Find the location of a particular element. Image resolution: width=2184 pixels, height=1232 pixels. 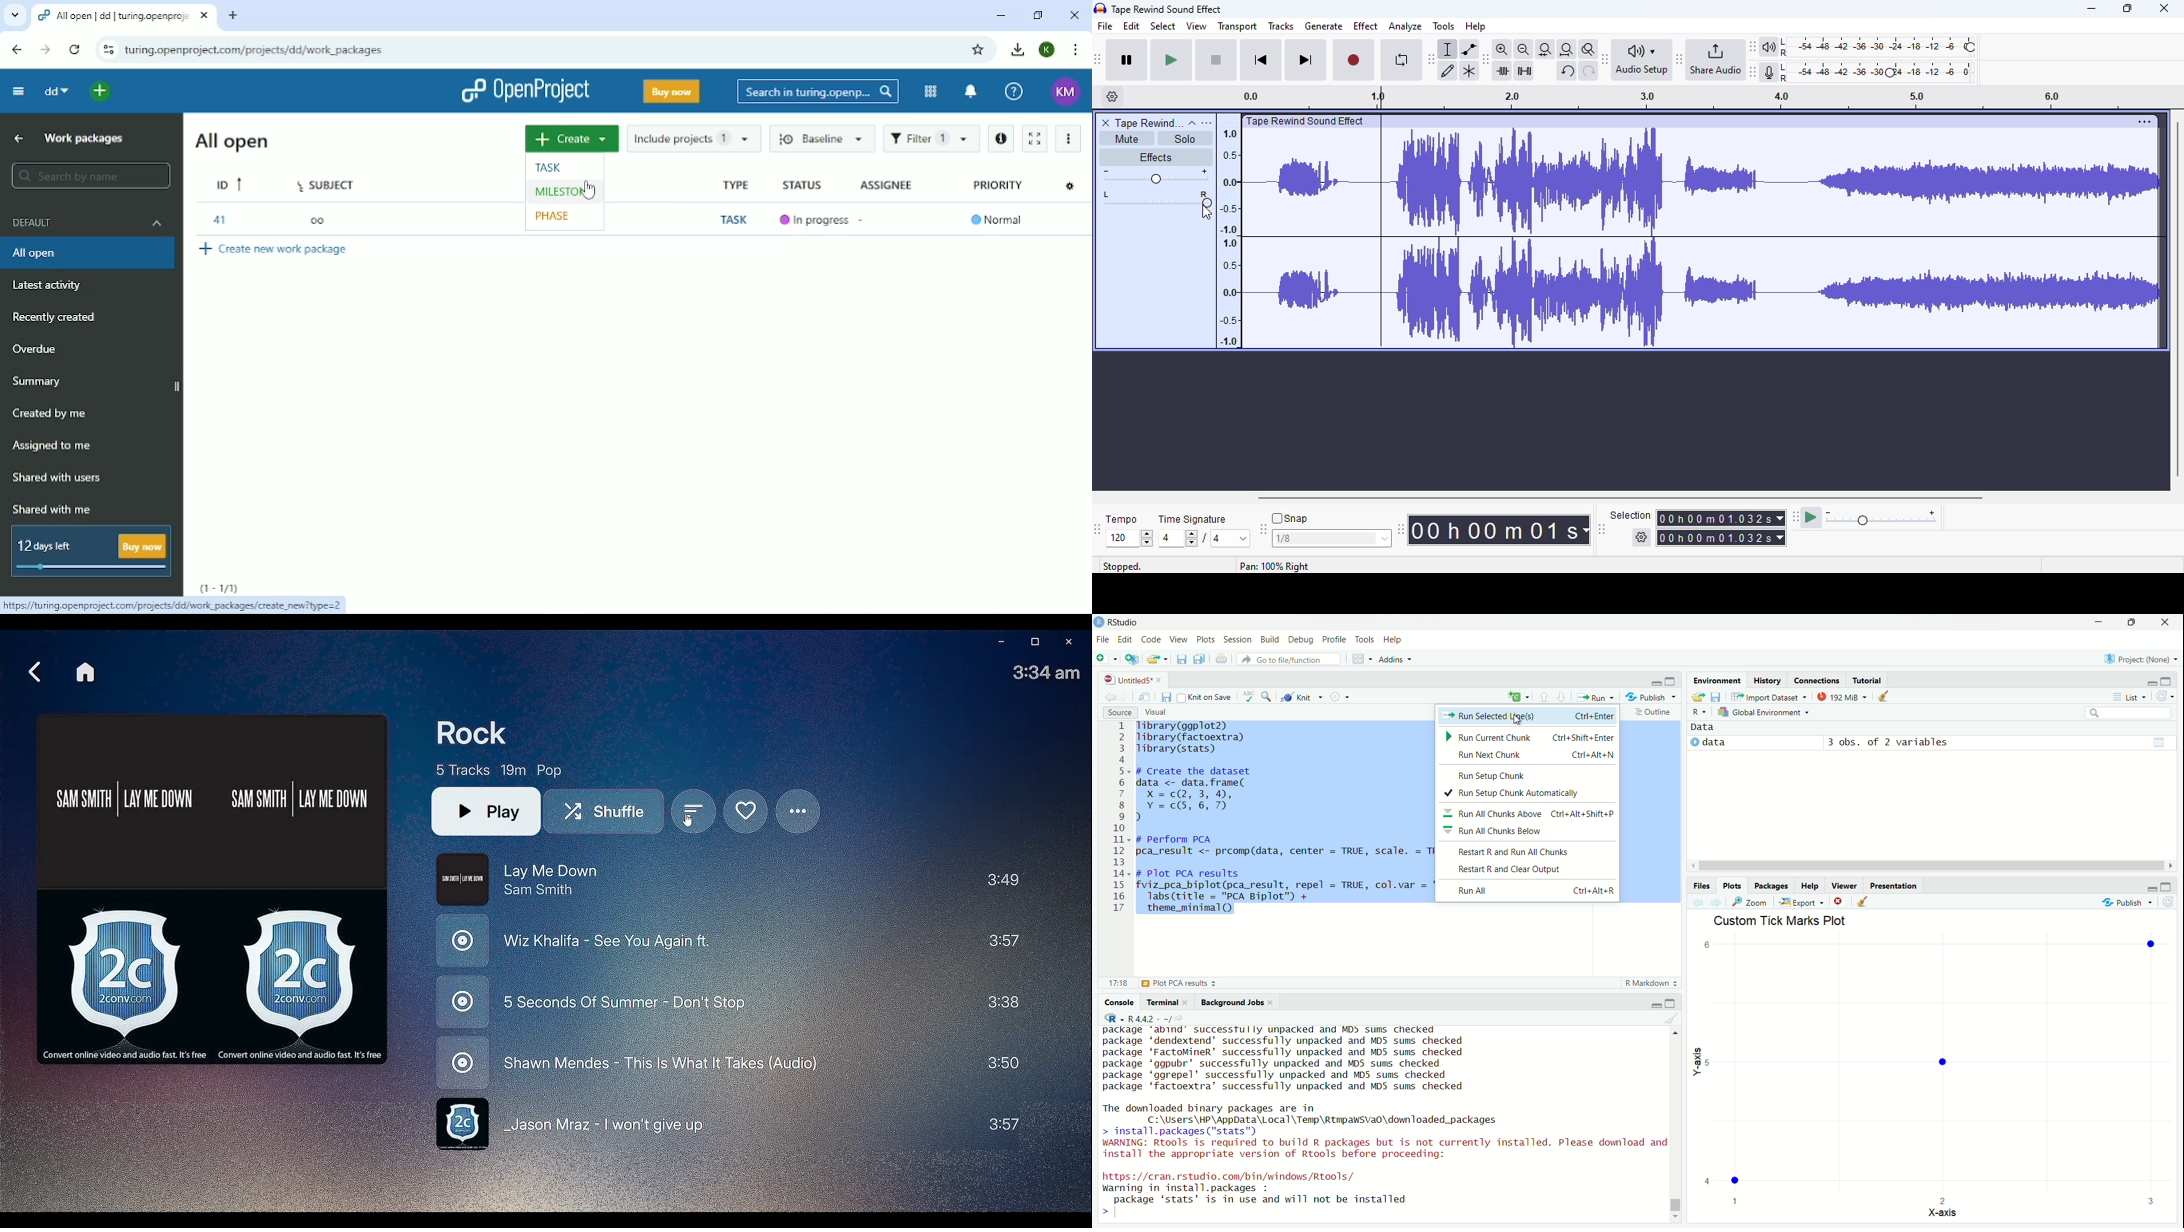

save all open documents is located at coordinates (1201, 659).